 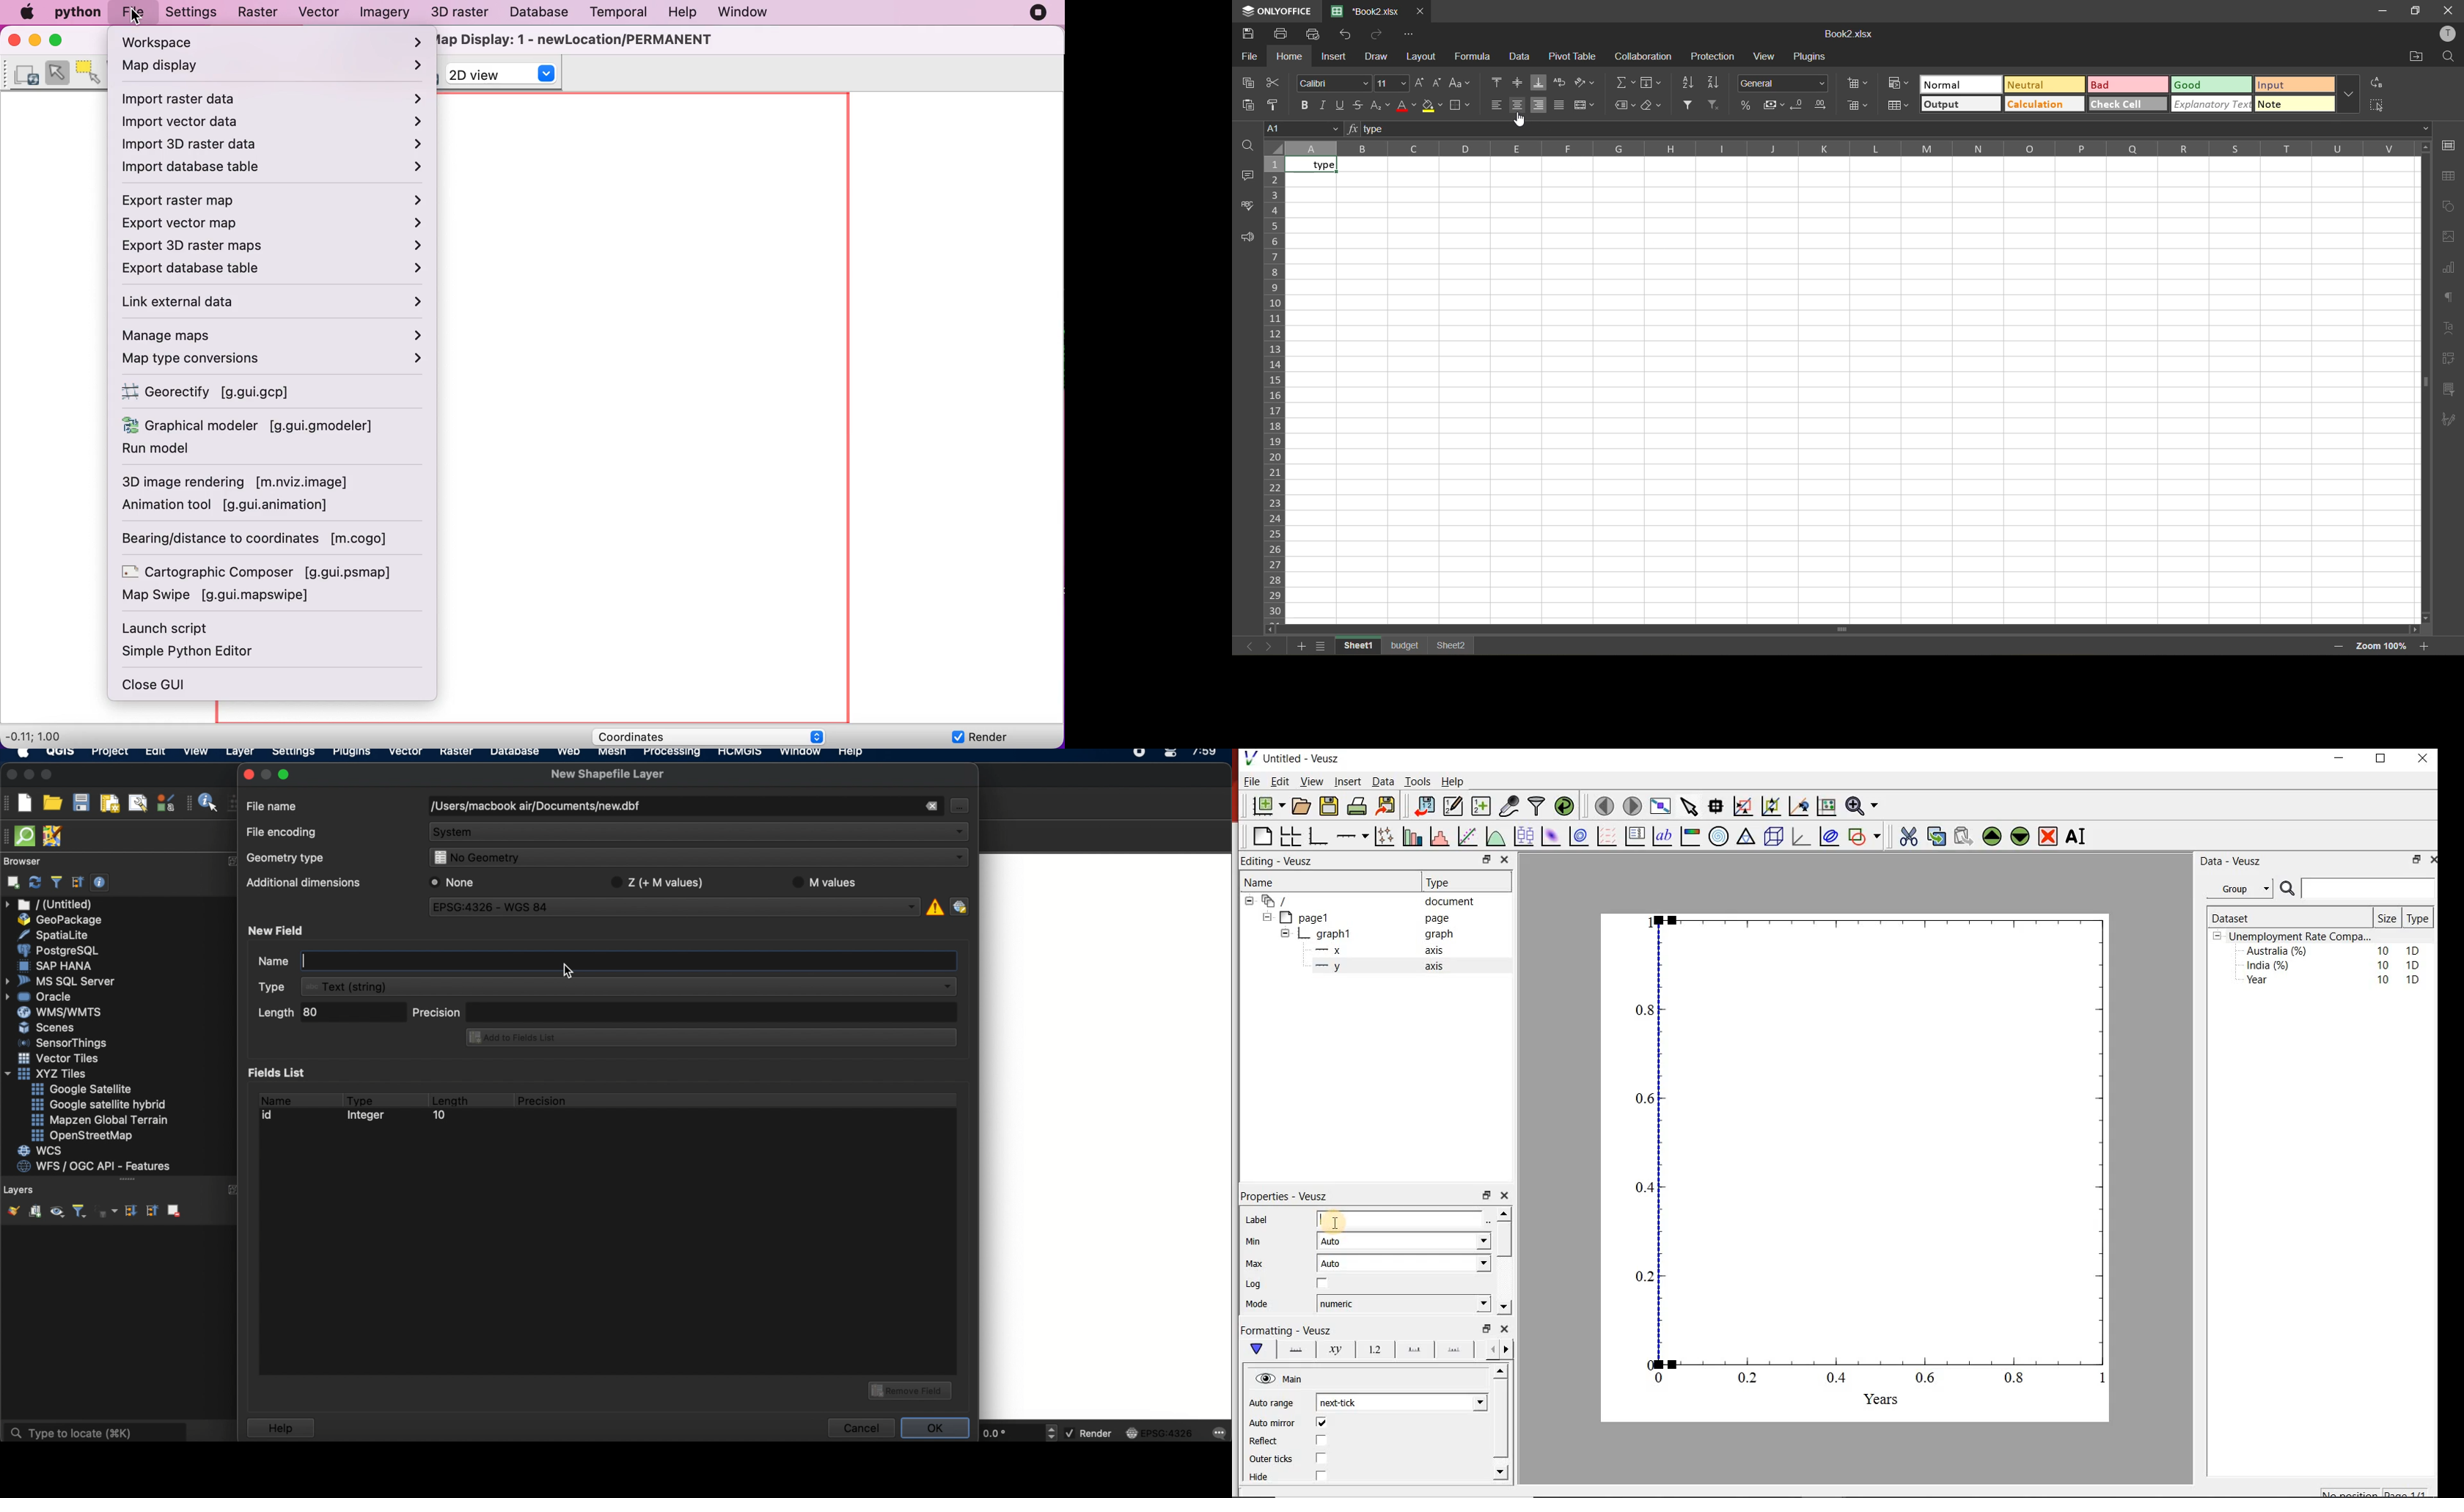 What do you see at coordinates (1500, 106) in the screenshot?
I see `align left` at bounding box center [1500, 106].